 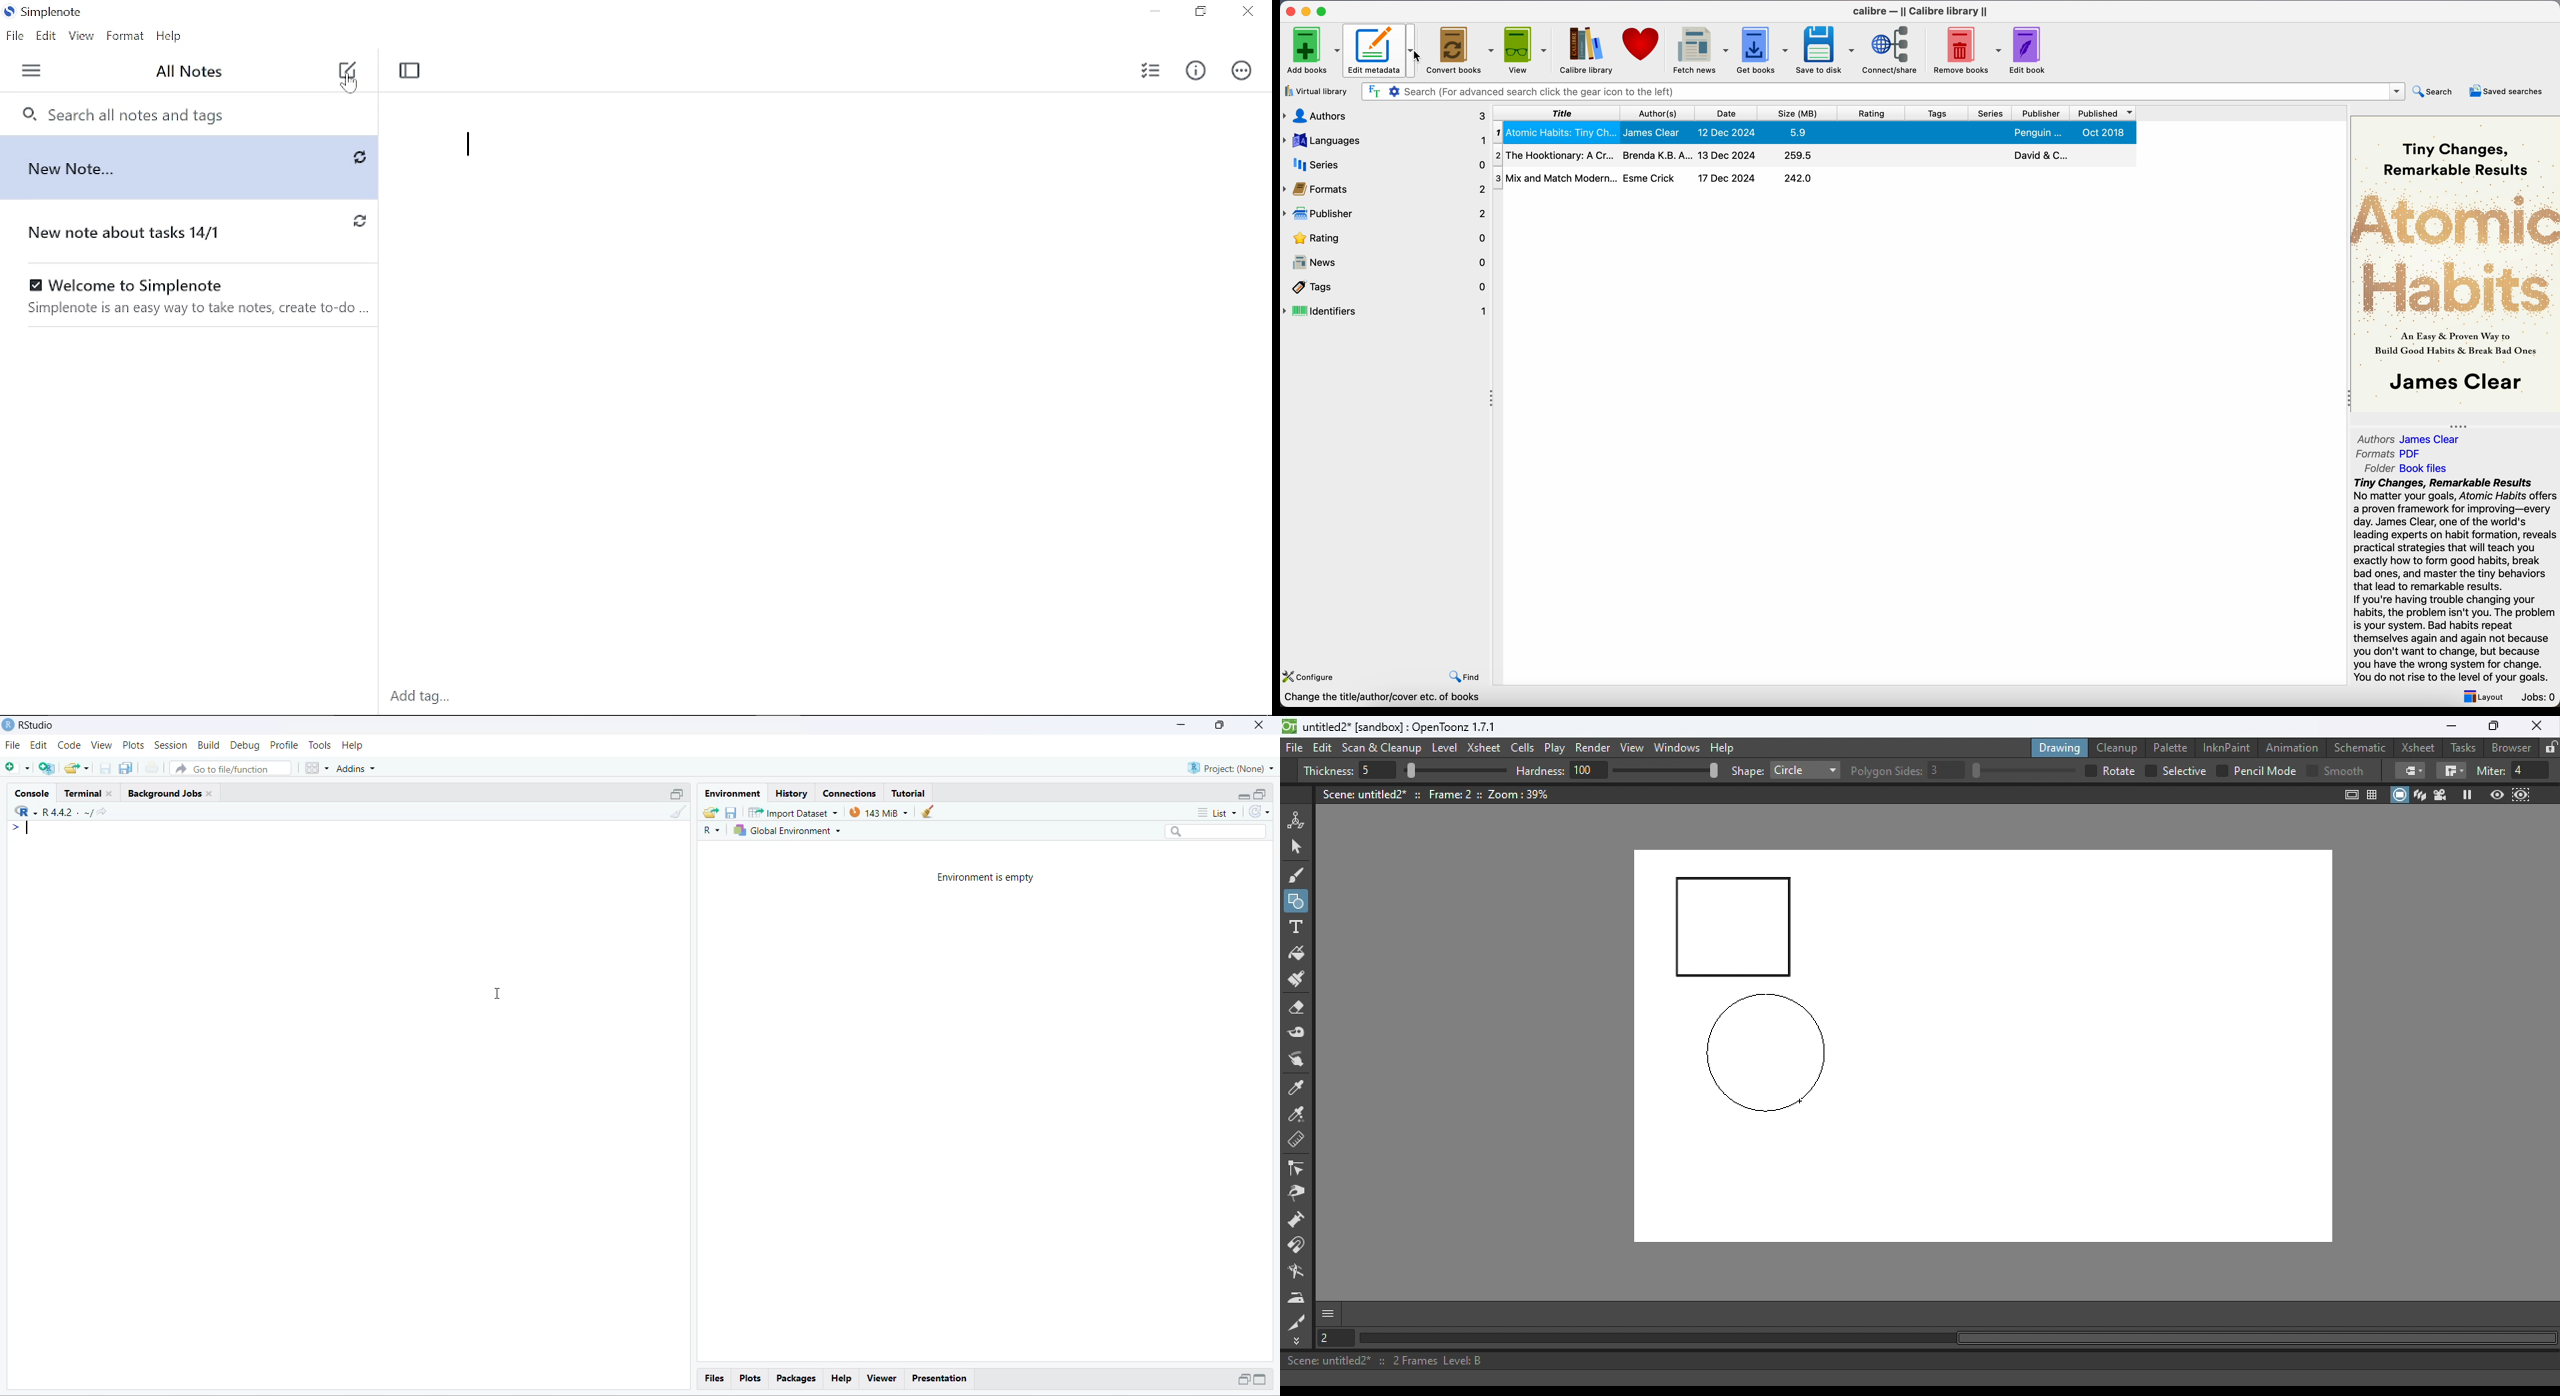 I want to click on print, so click(x=152, y=767).